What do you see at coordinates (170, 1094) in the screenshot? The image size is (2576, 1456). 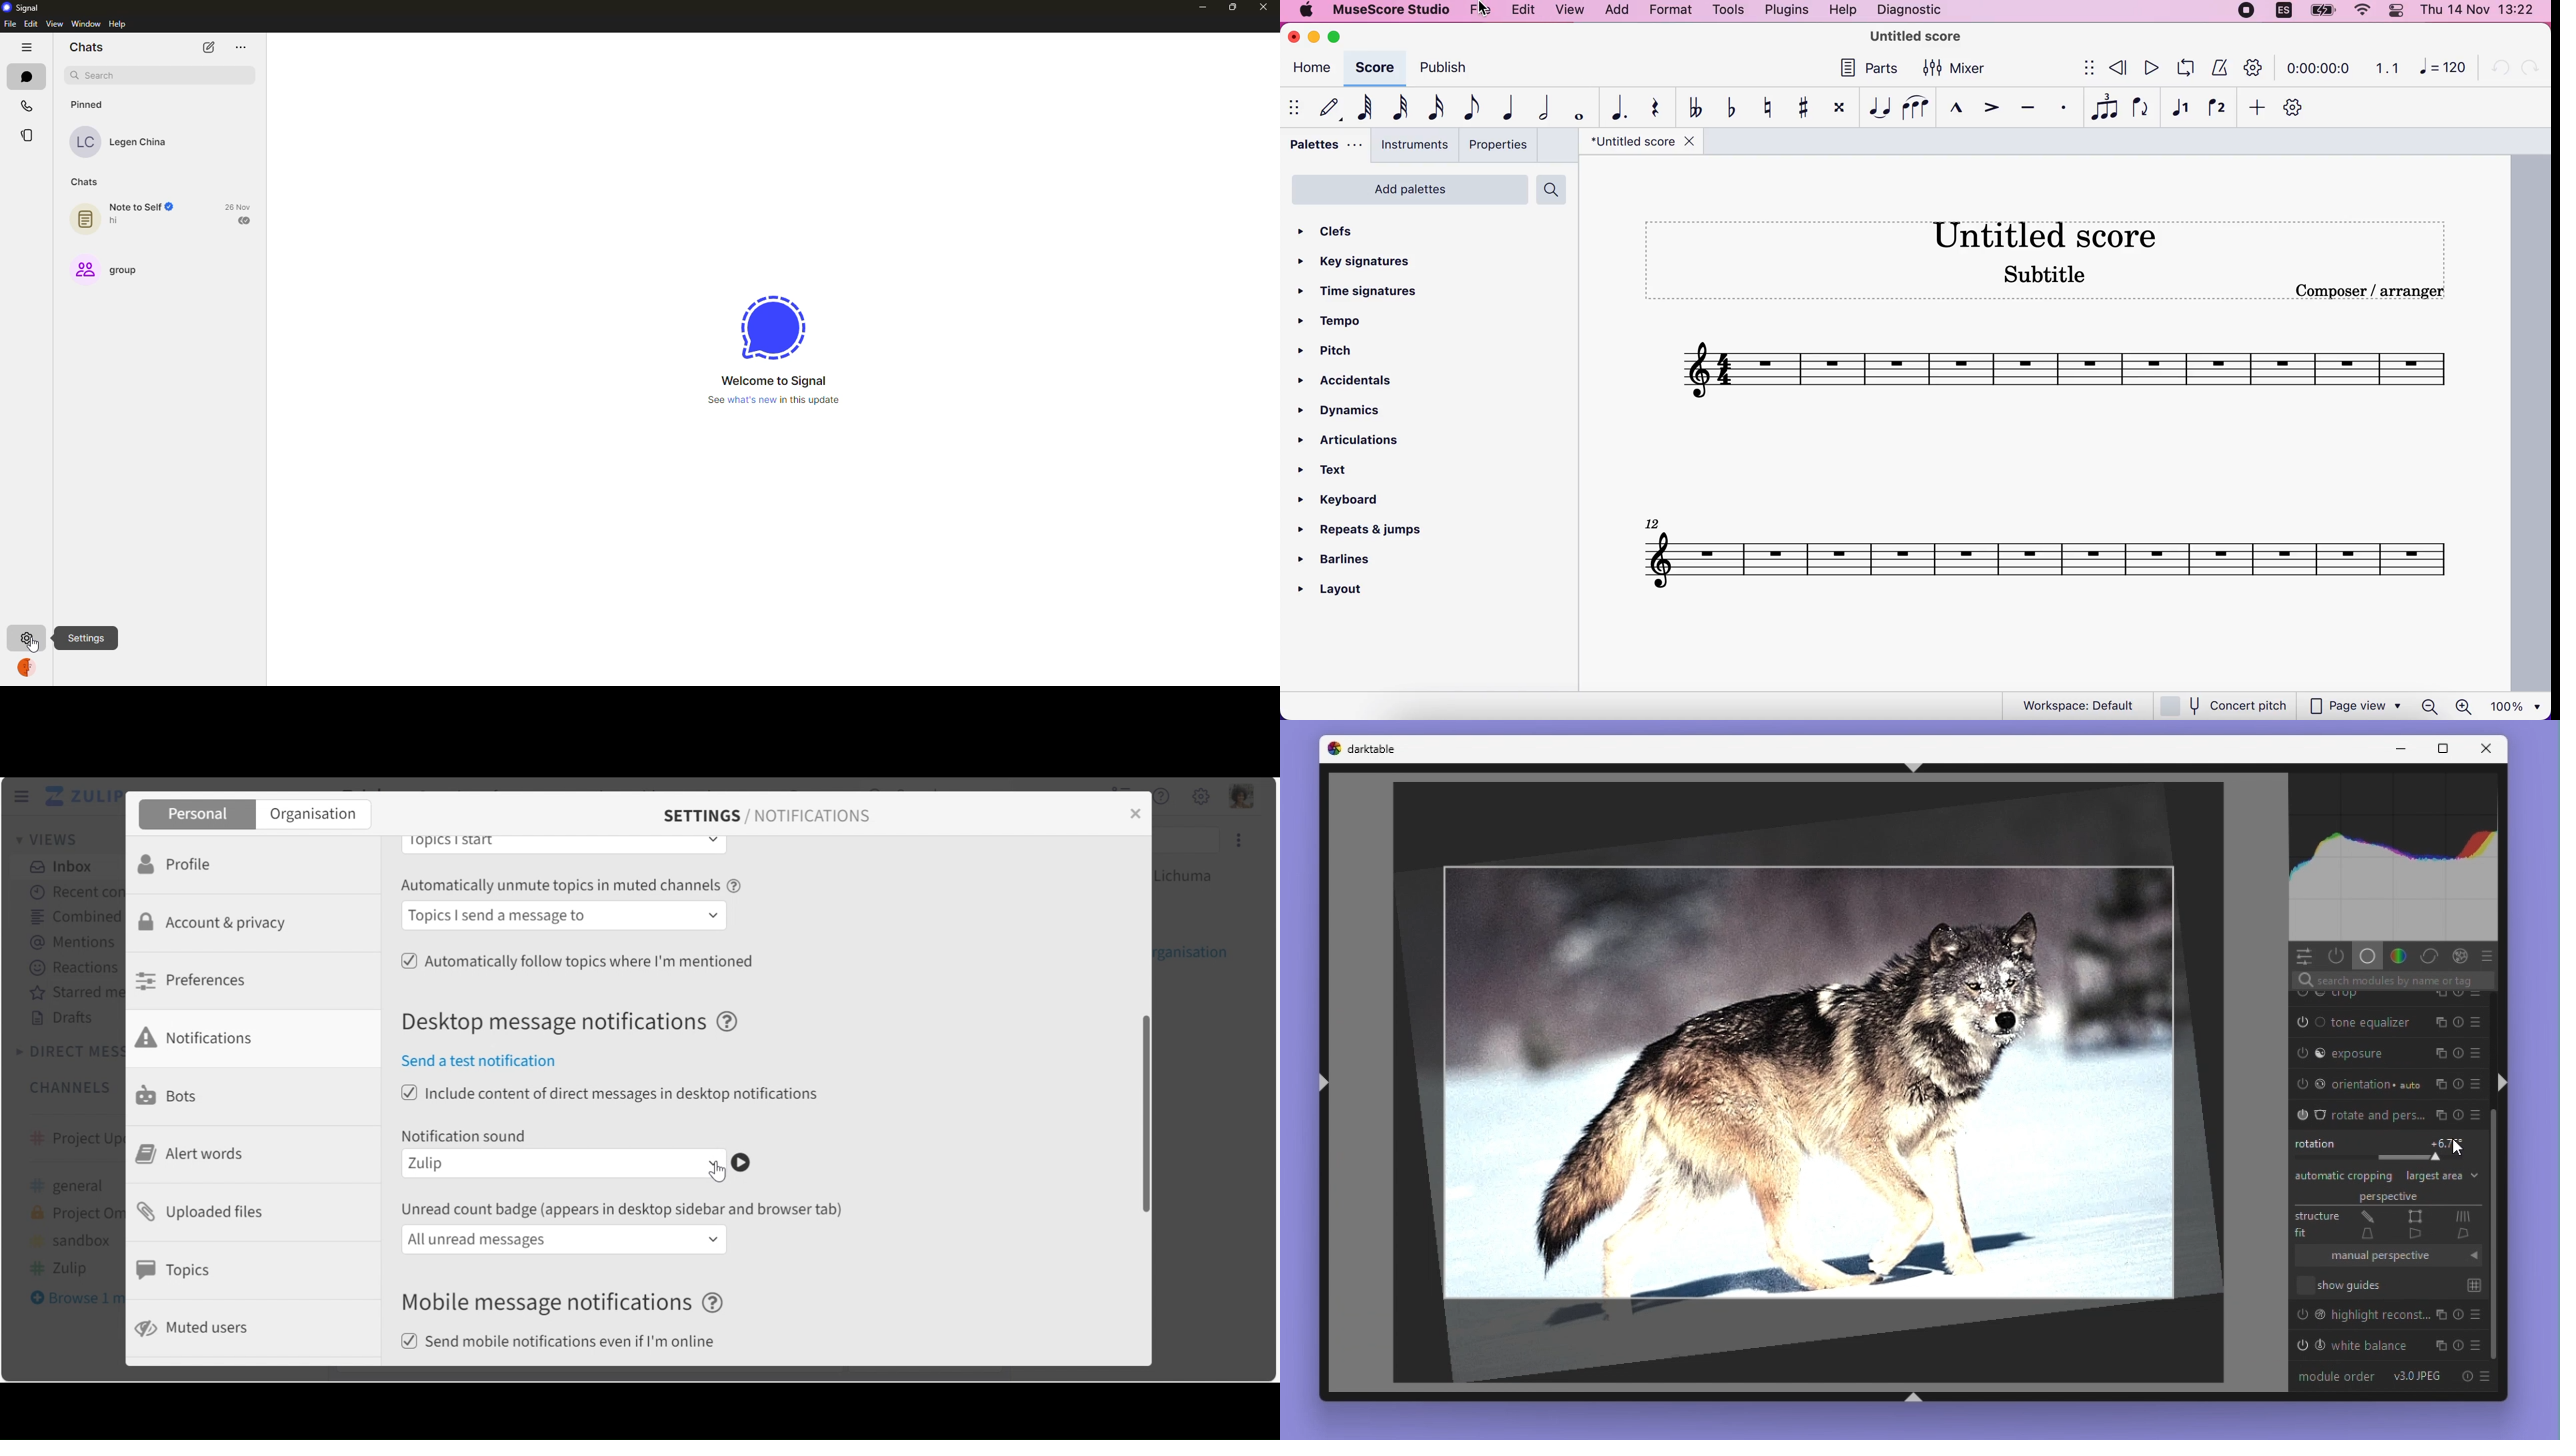 I see `Bots` at bounding box center [170, 1094].